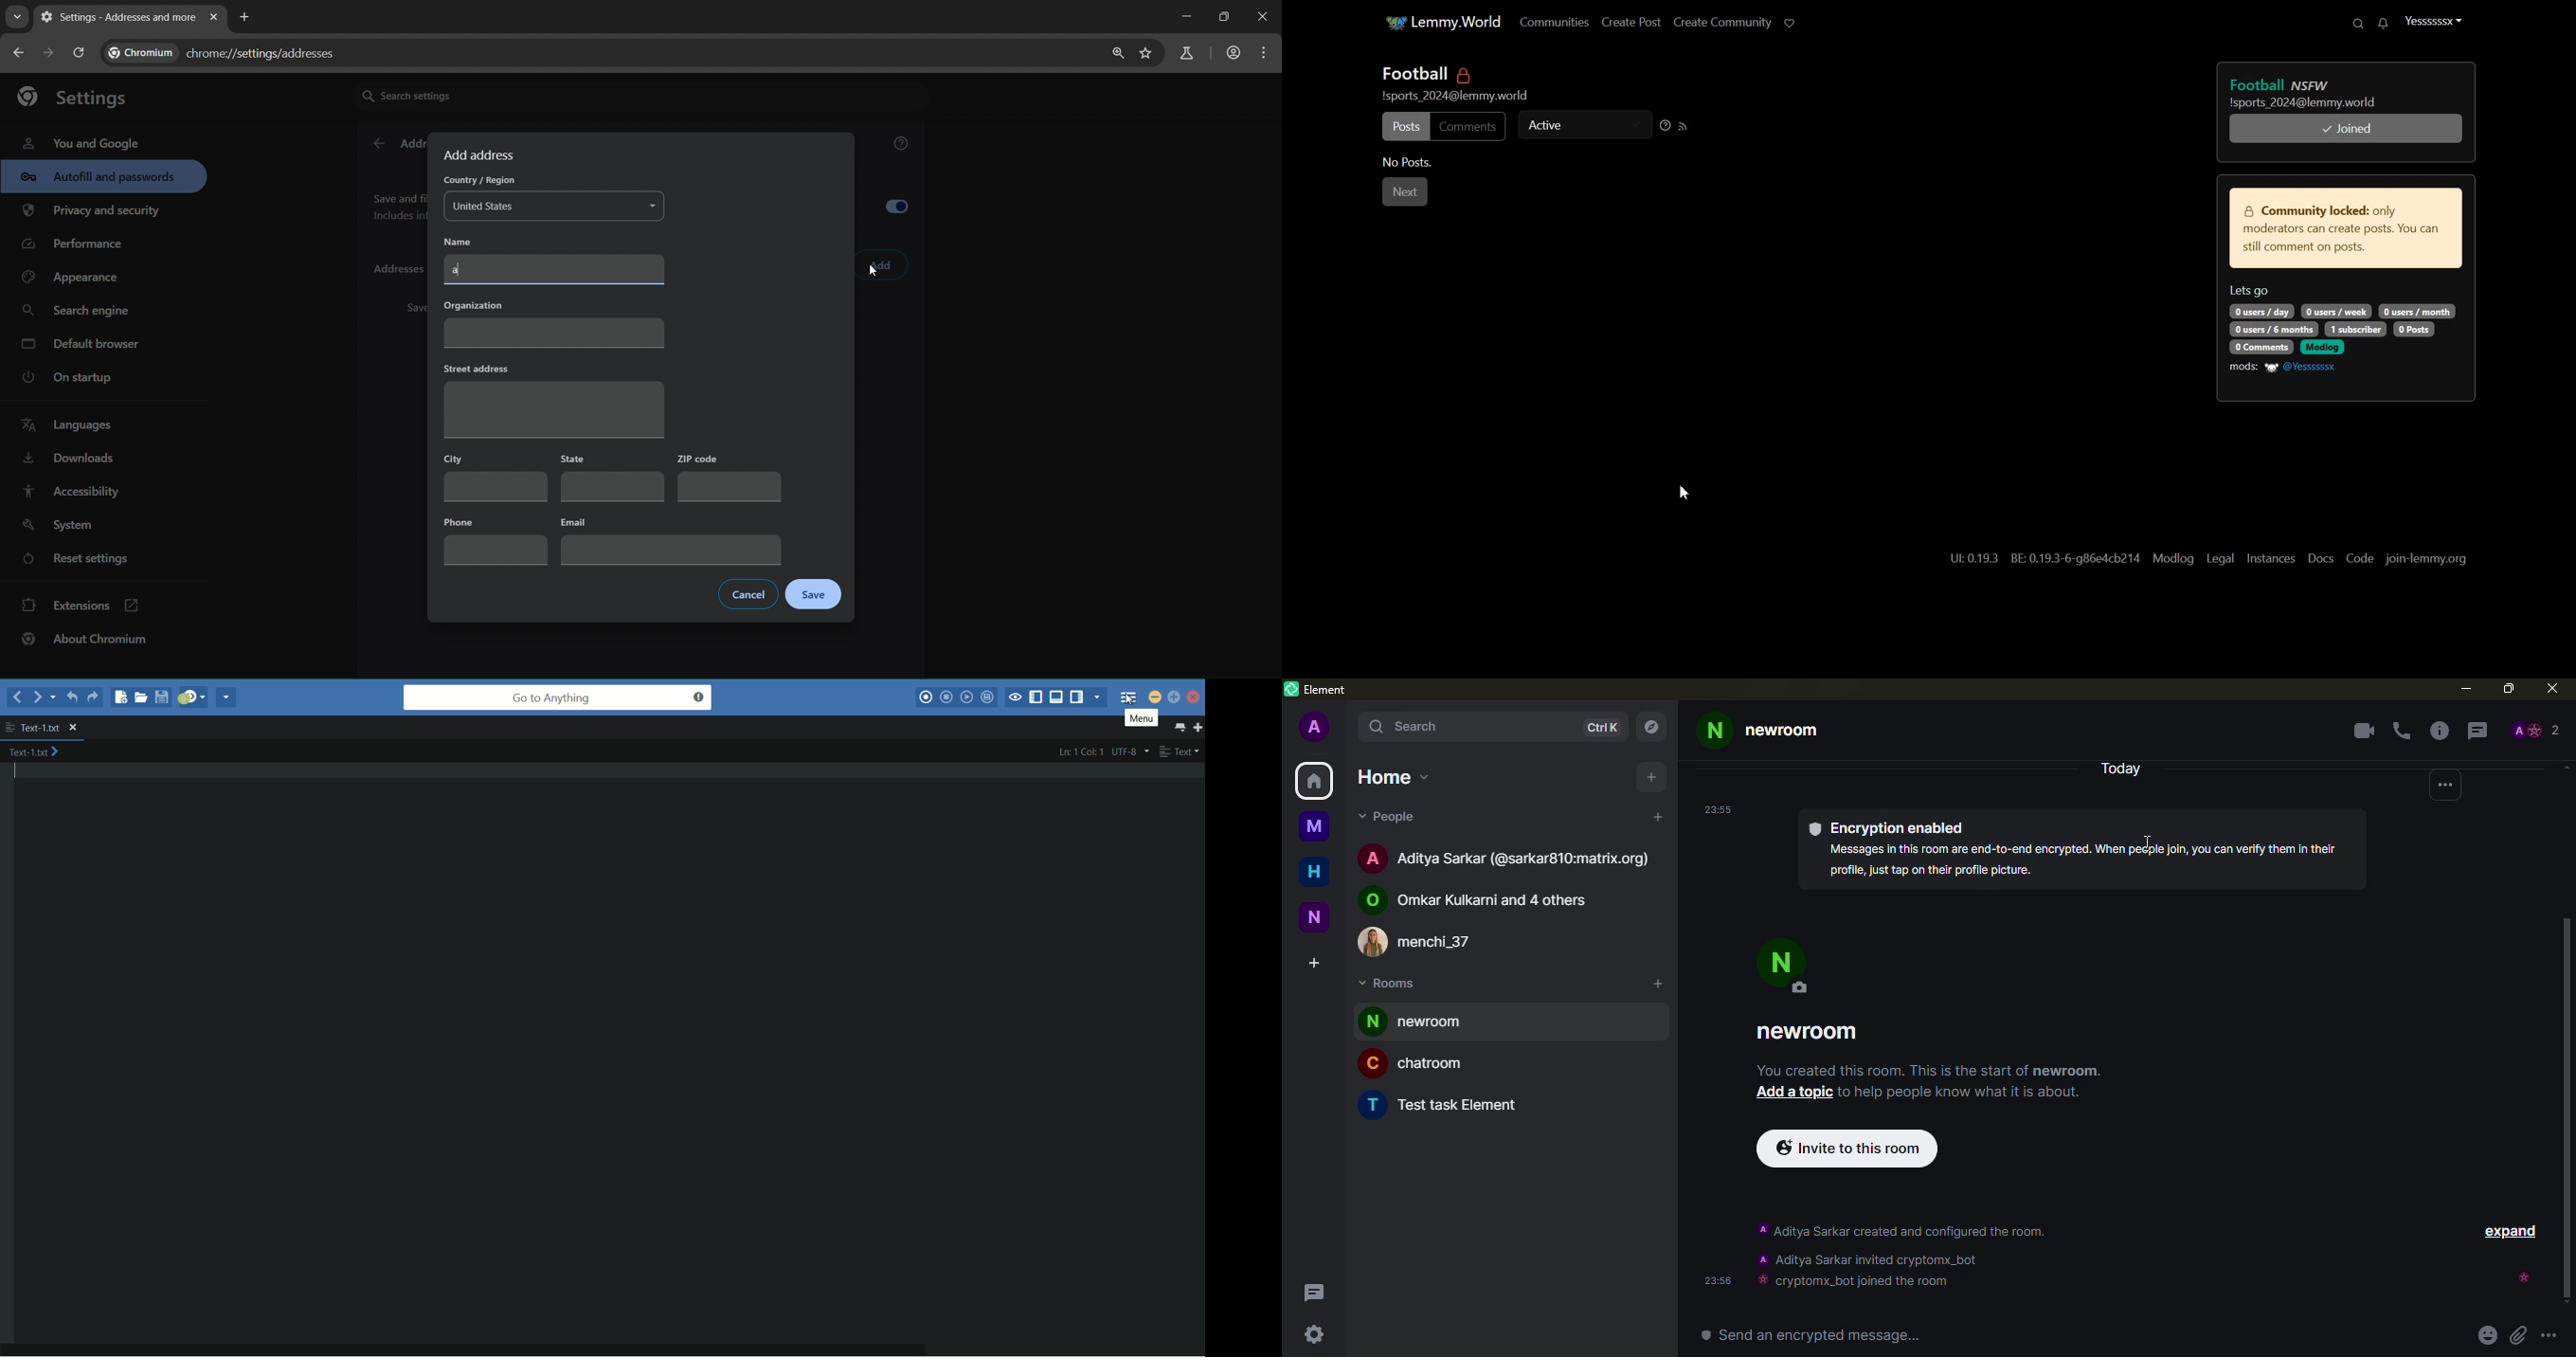 Image resolution: width=2576 pixels, height=1372 pixels. I want to click on Joined, so click(2345, 129).